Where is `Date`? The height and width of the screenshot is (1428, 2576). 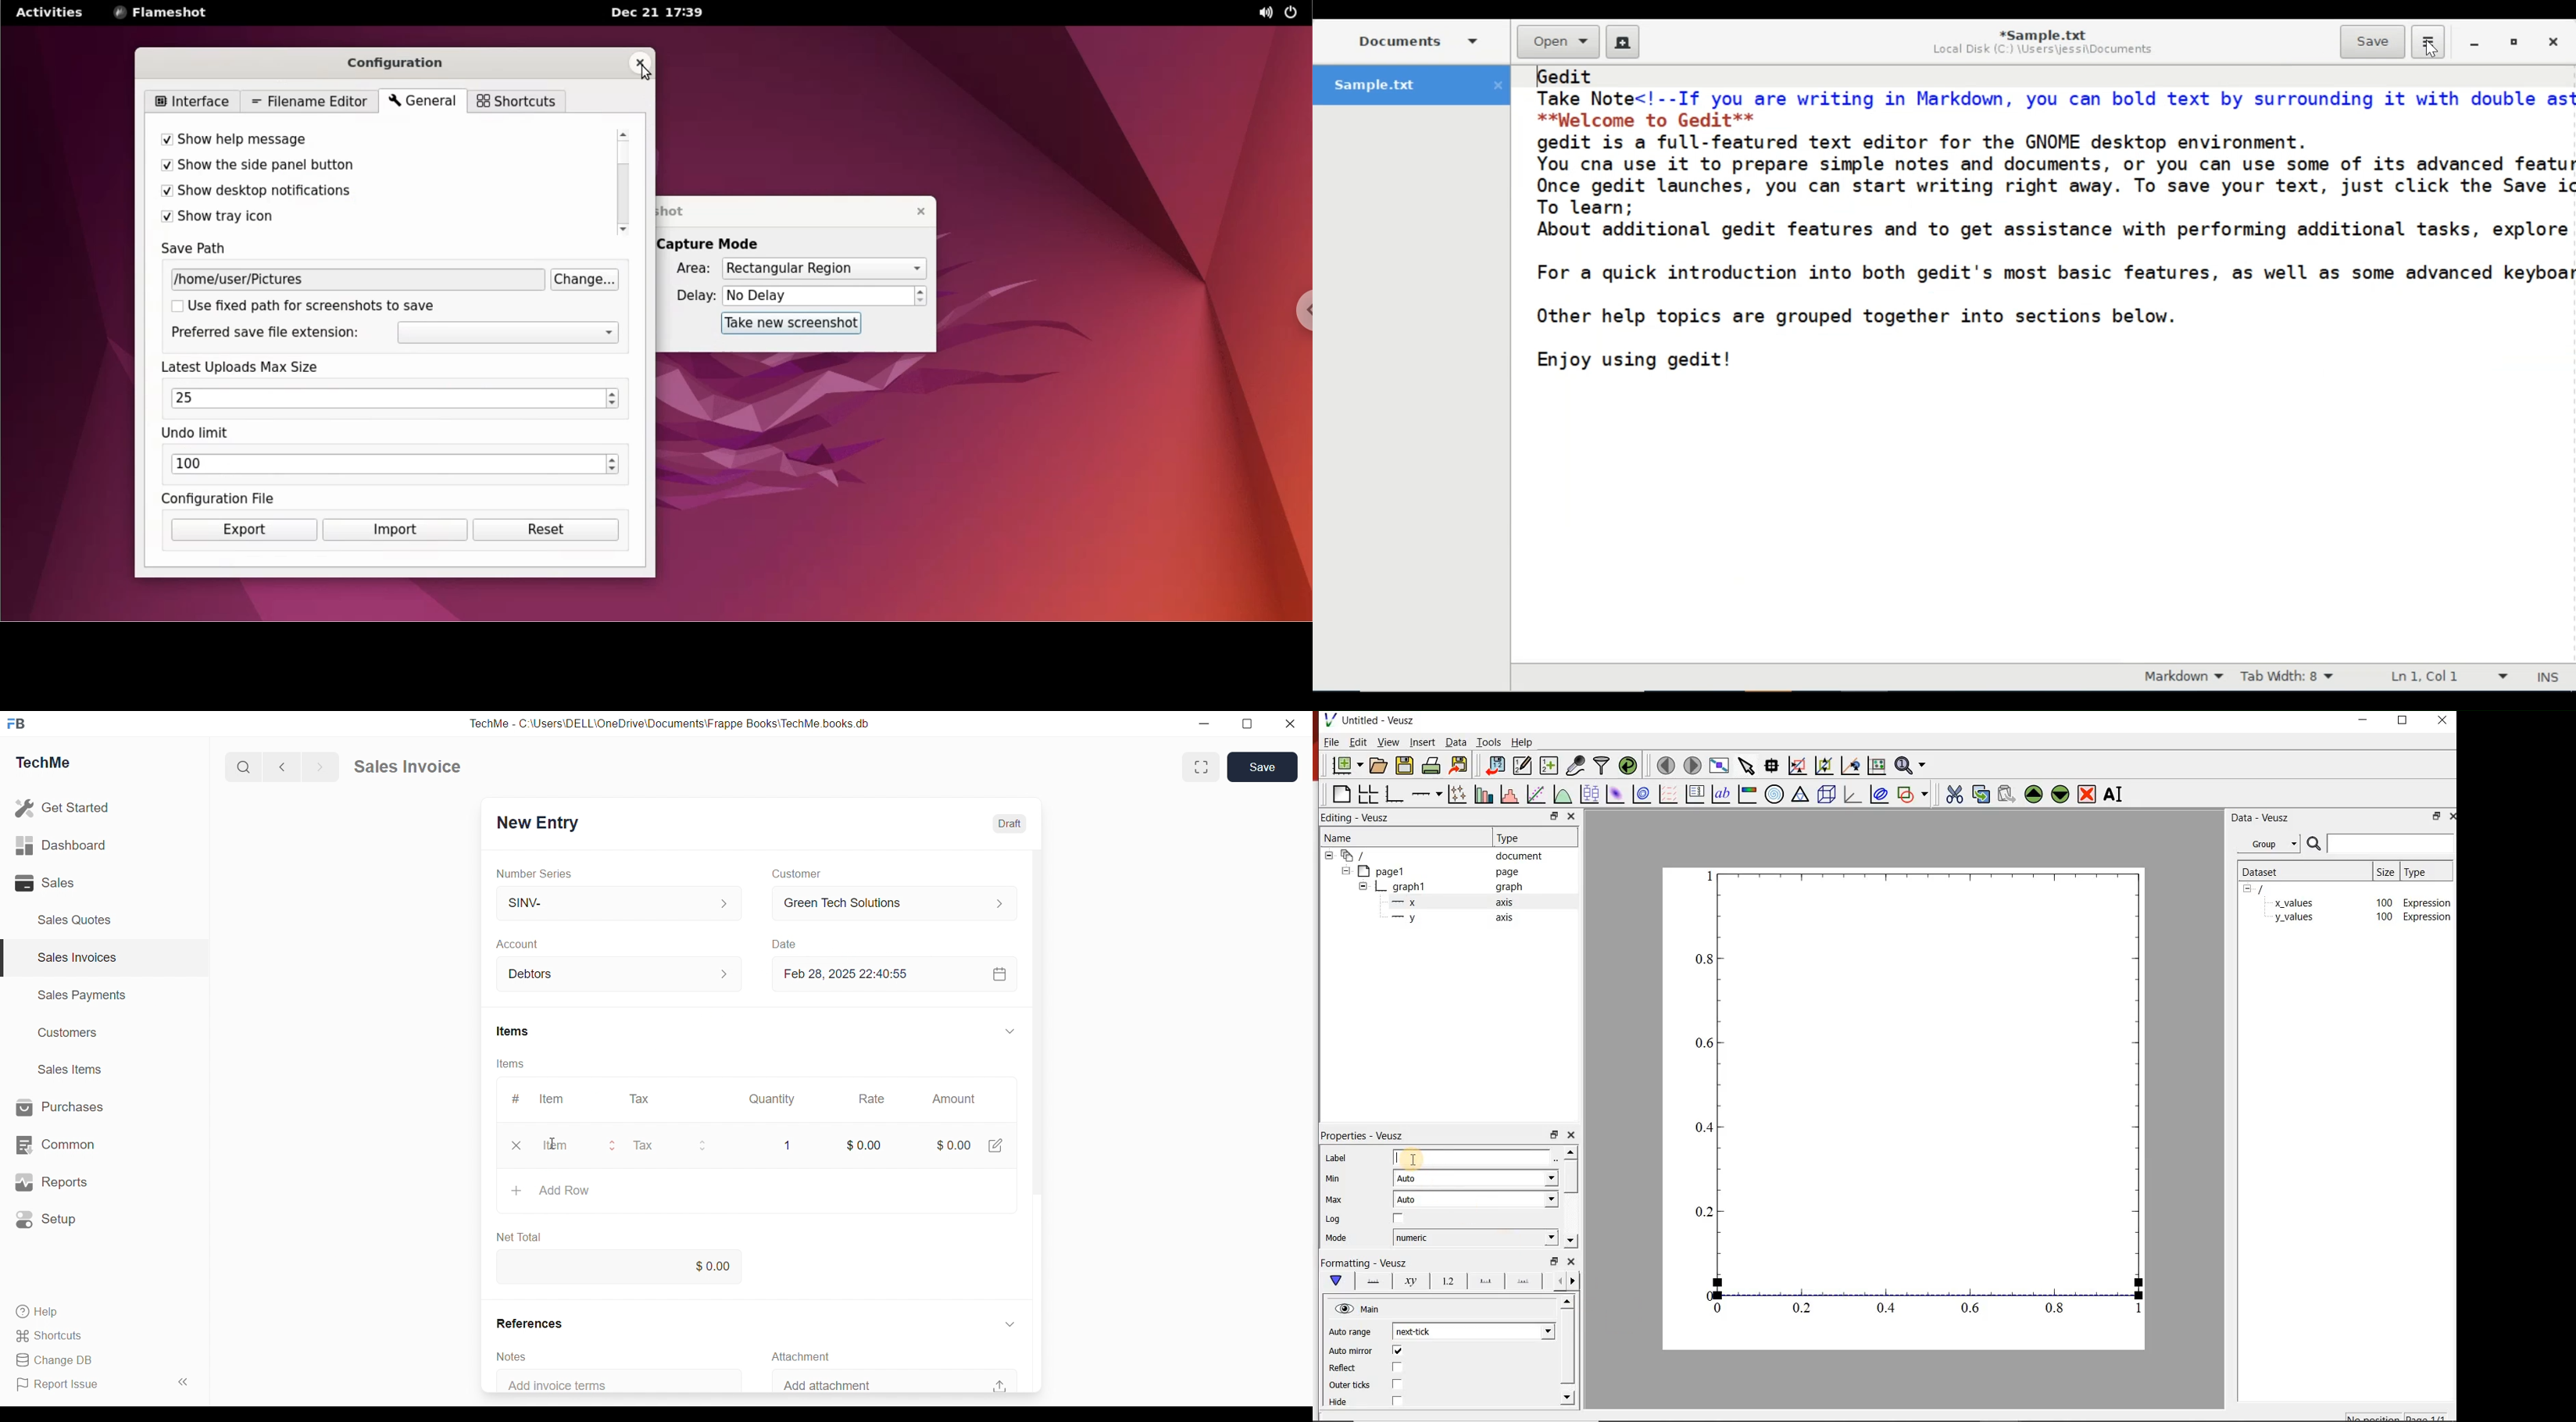 Date is located at coordinates (783, 943).